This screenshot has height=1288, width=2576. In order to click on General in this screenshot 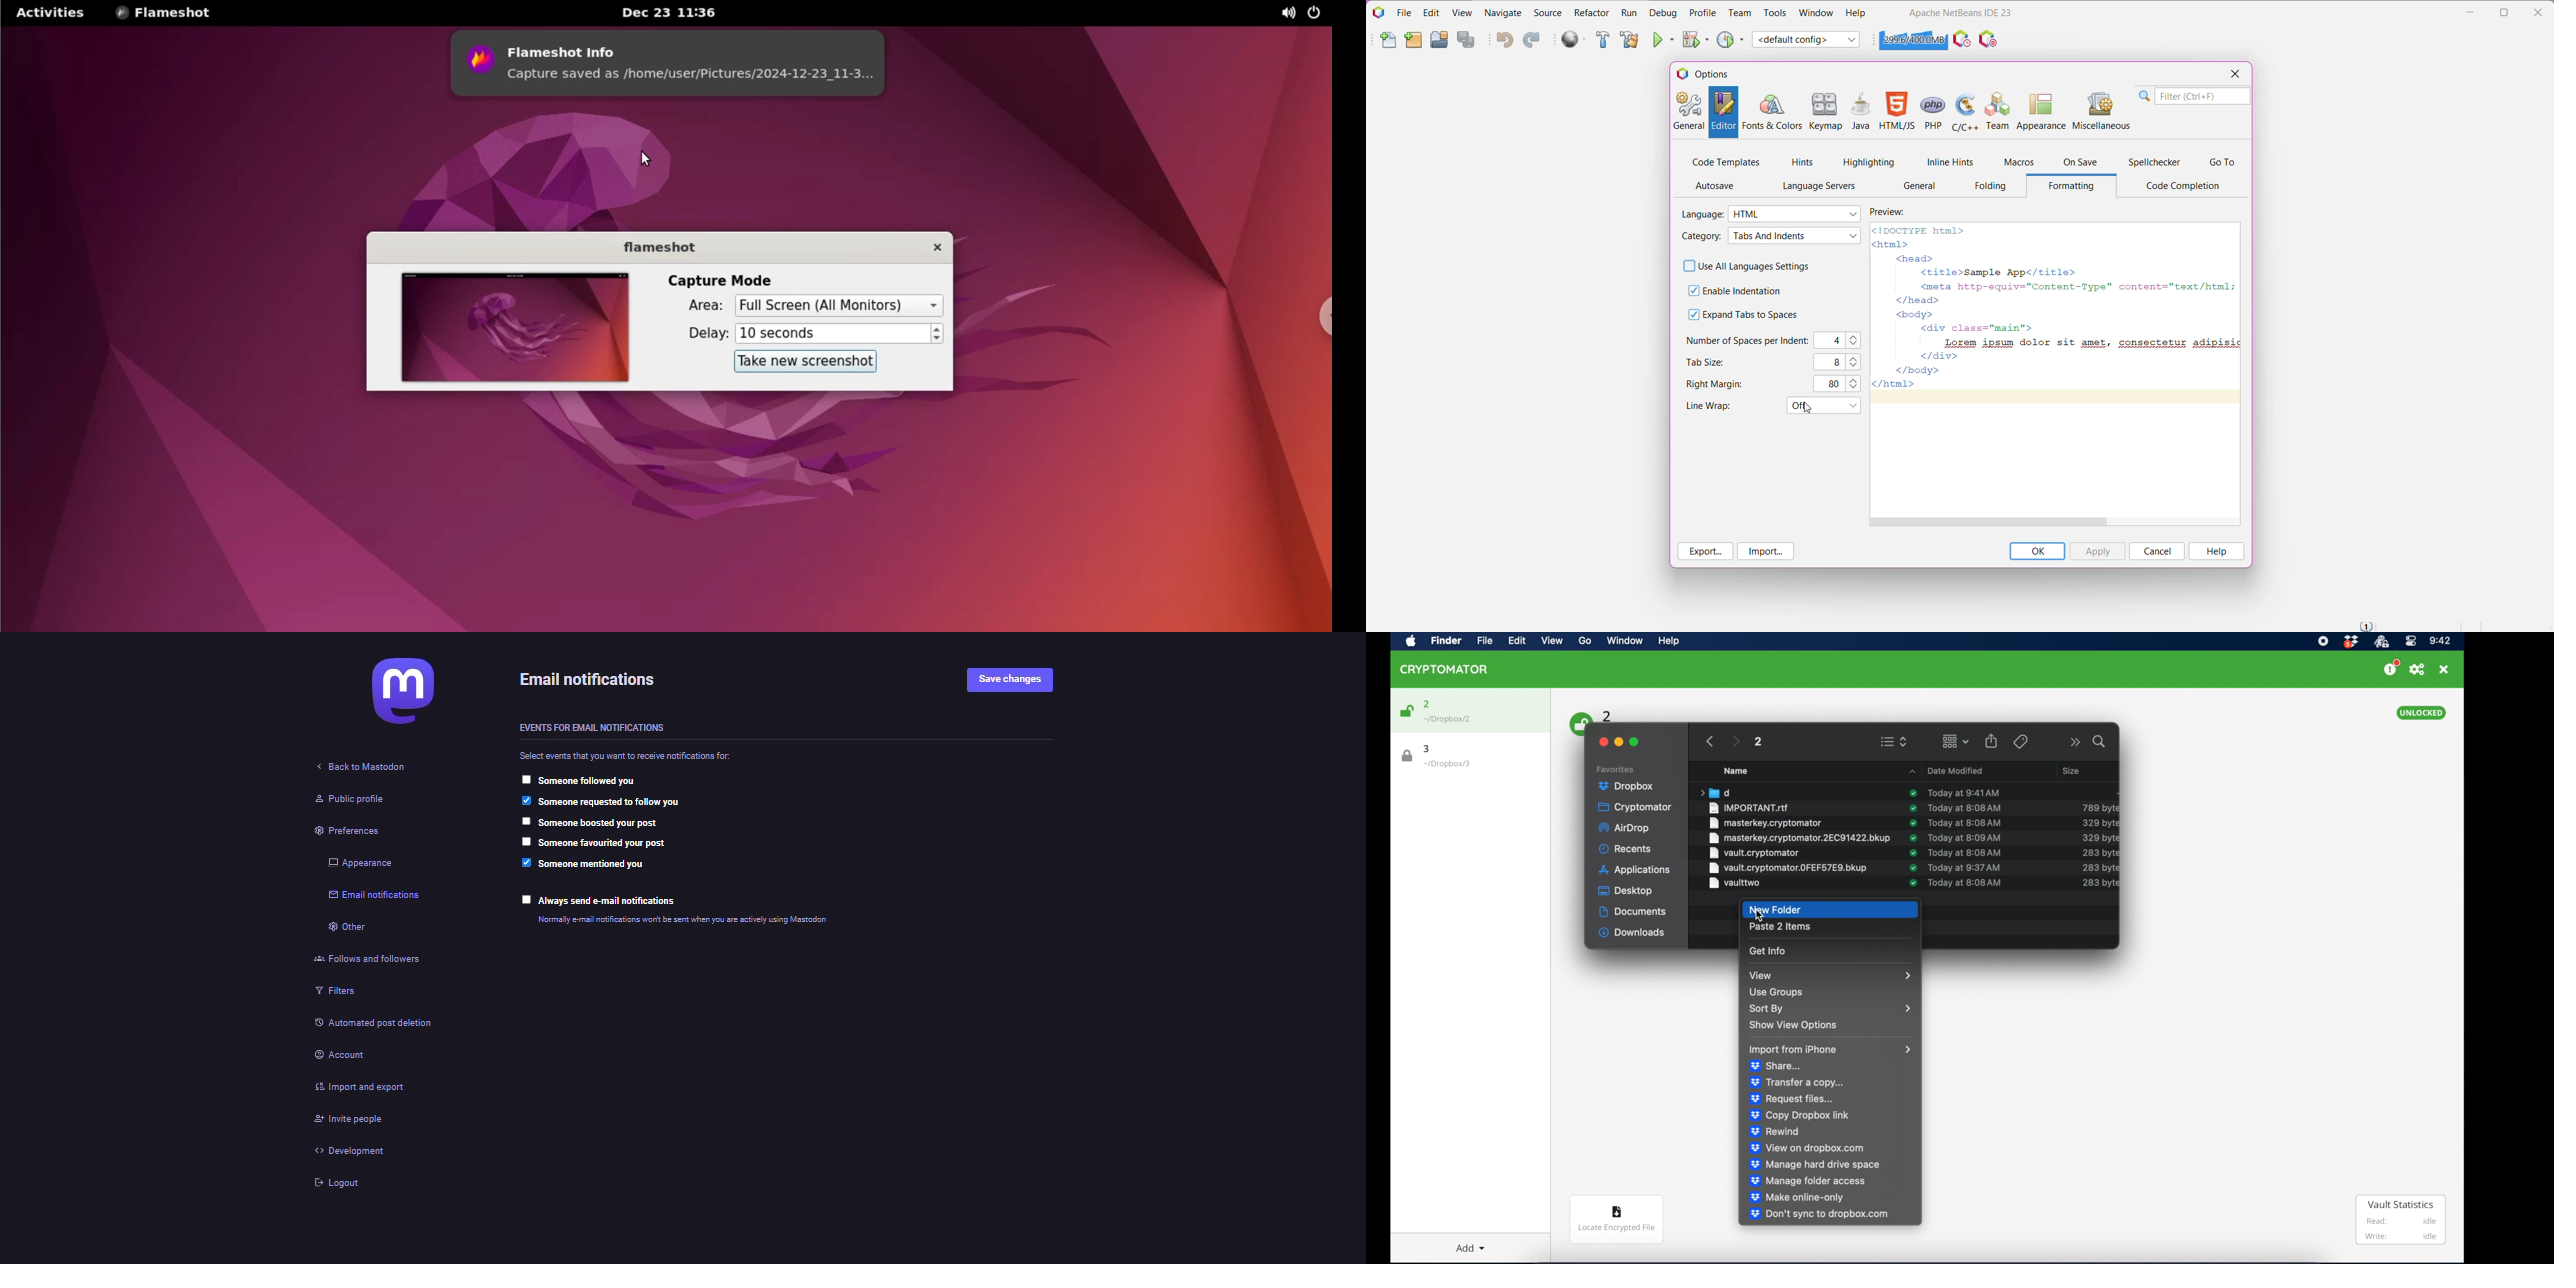, I will do `click(1921, 187)`.